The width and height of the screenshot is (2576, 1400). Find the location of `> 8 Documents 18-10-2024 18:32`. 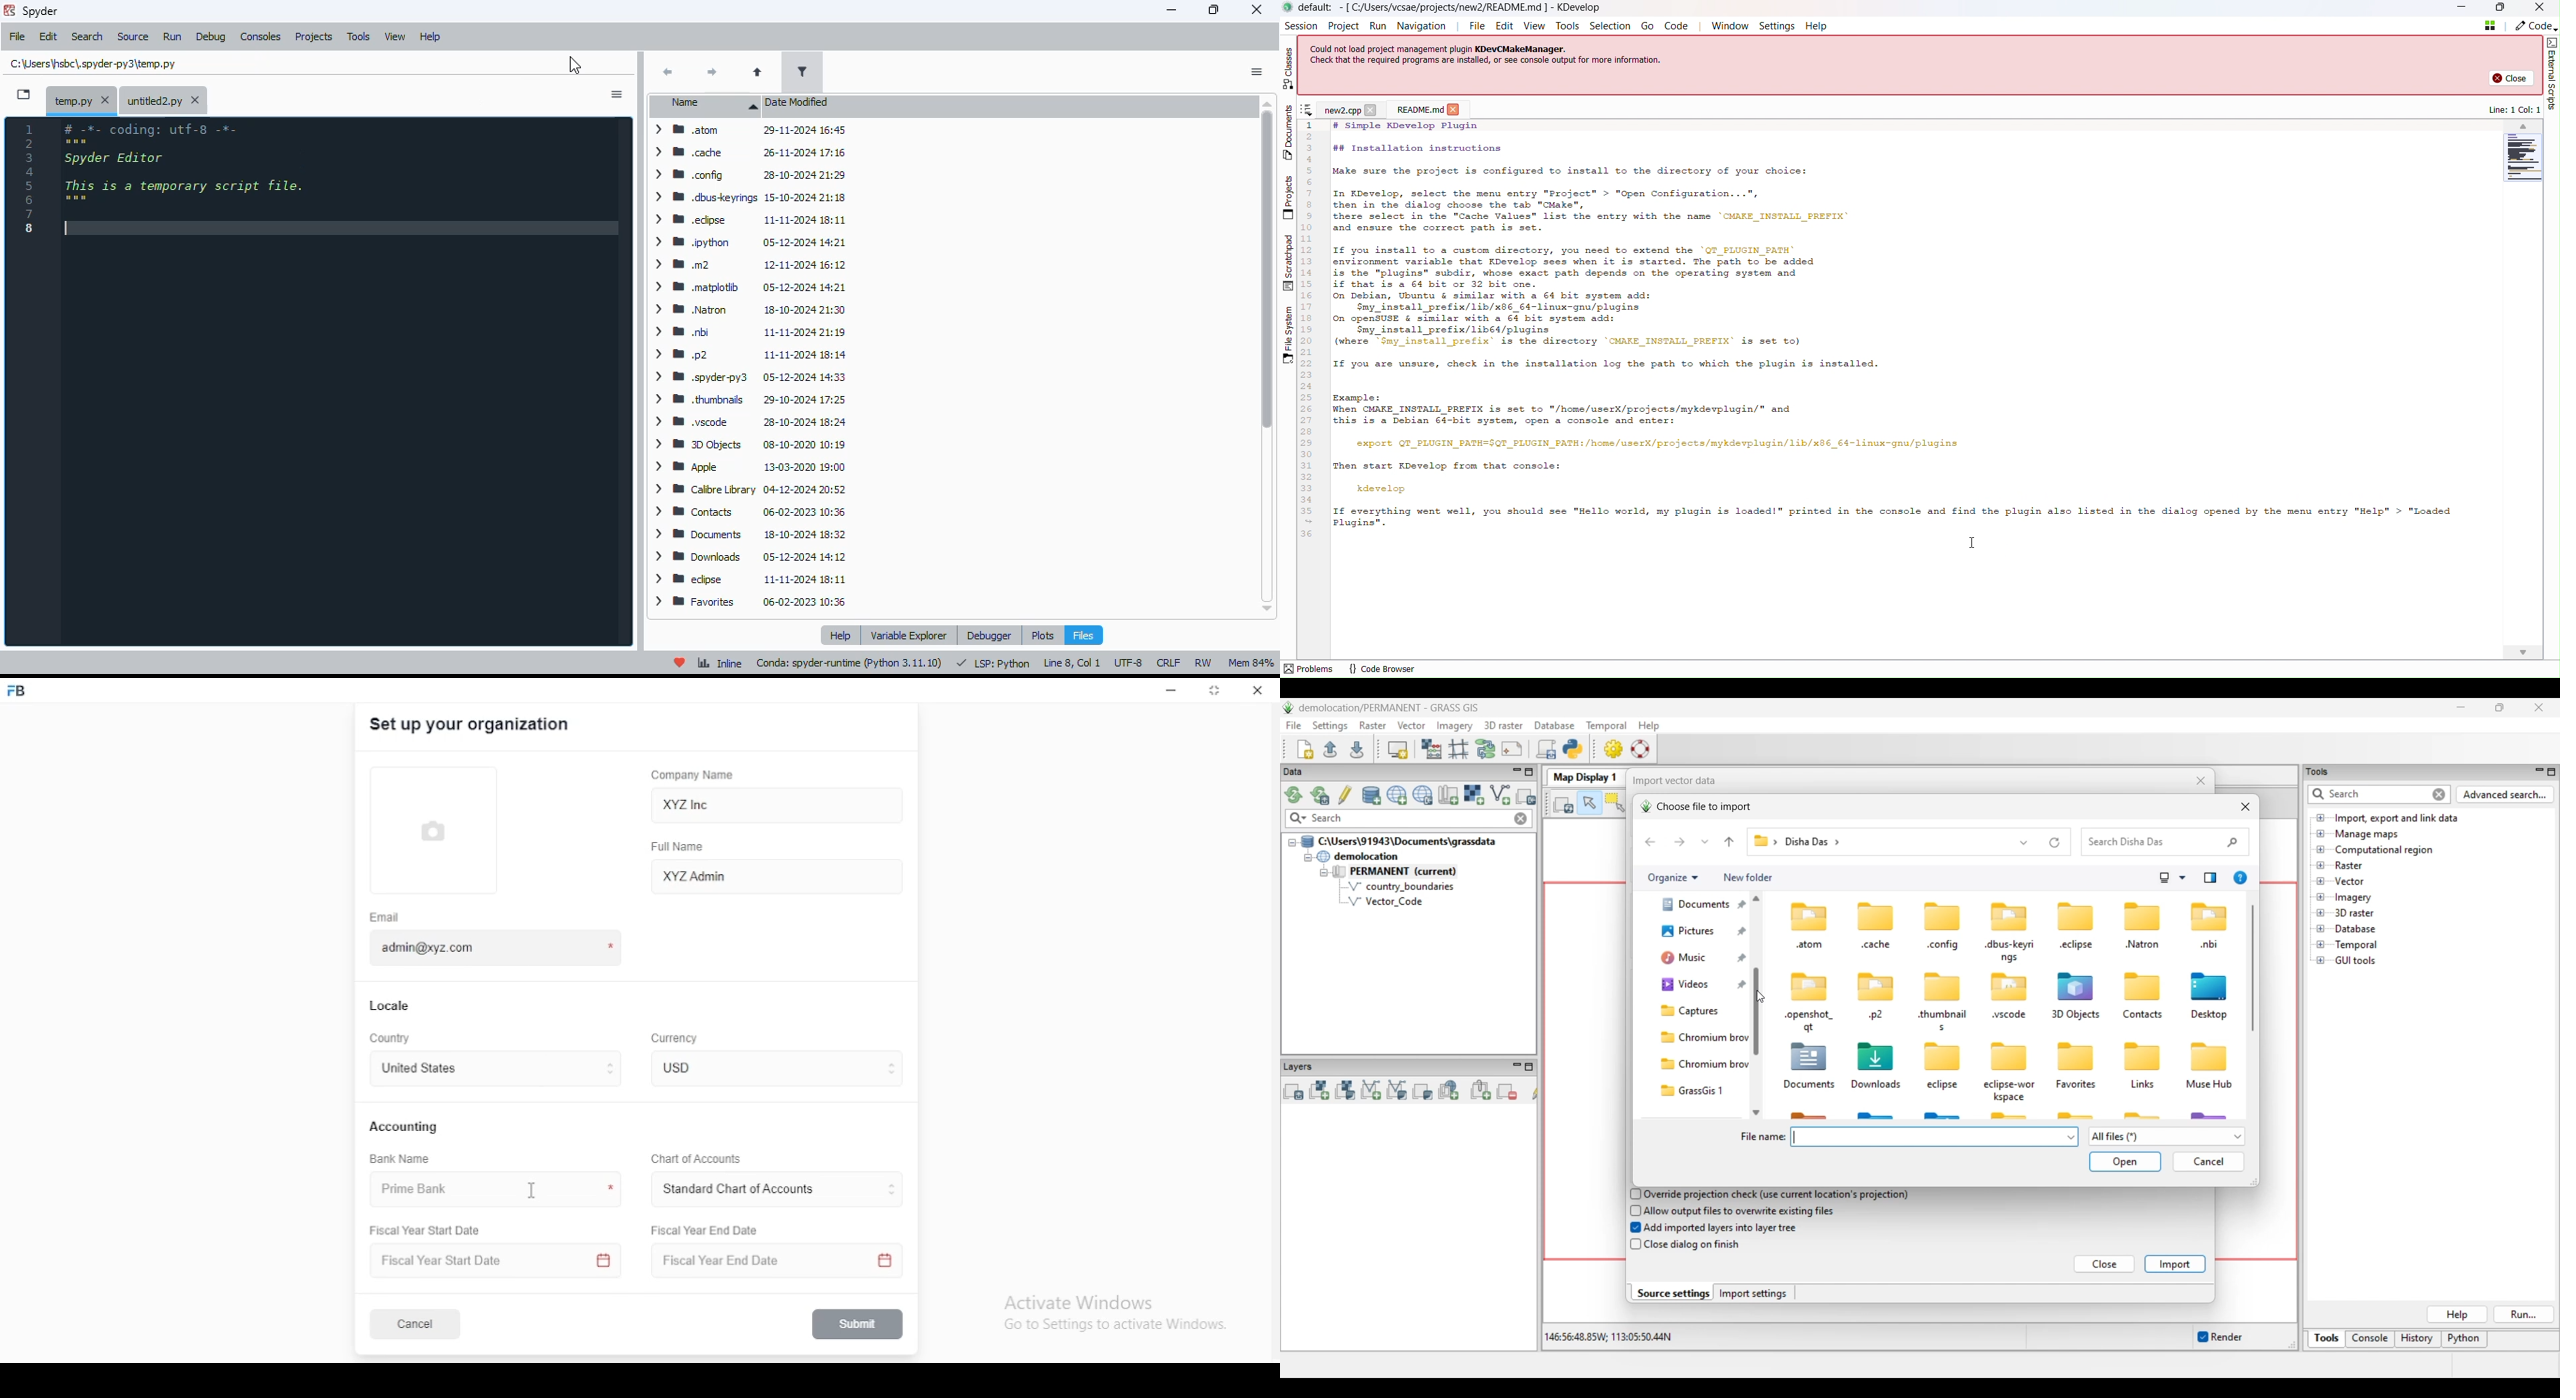

> 8 Documents 18-10-2024 18:32 is located at coordinates (747, 535).